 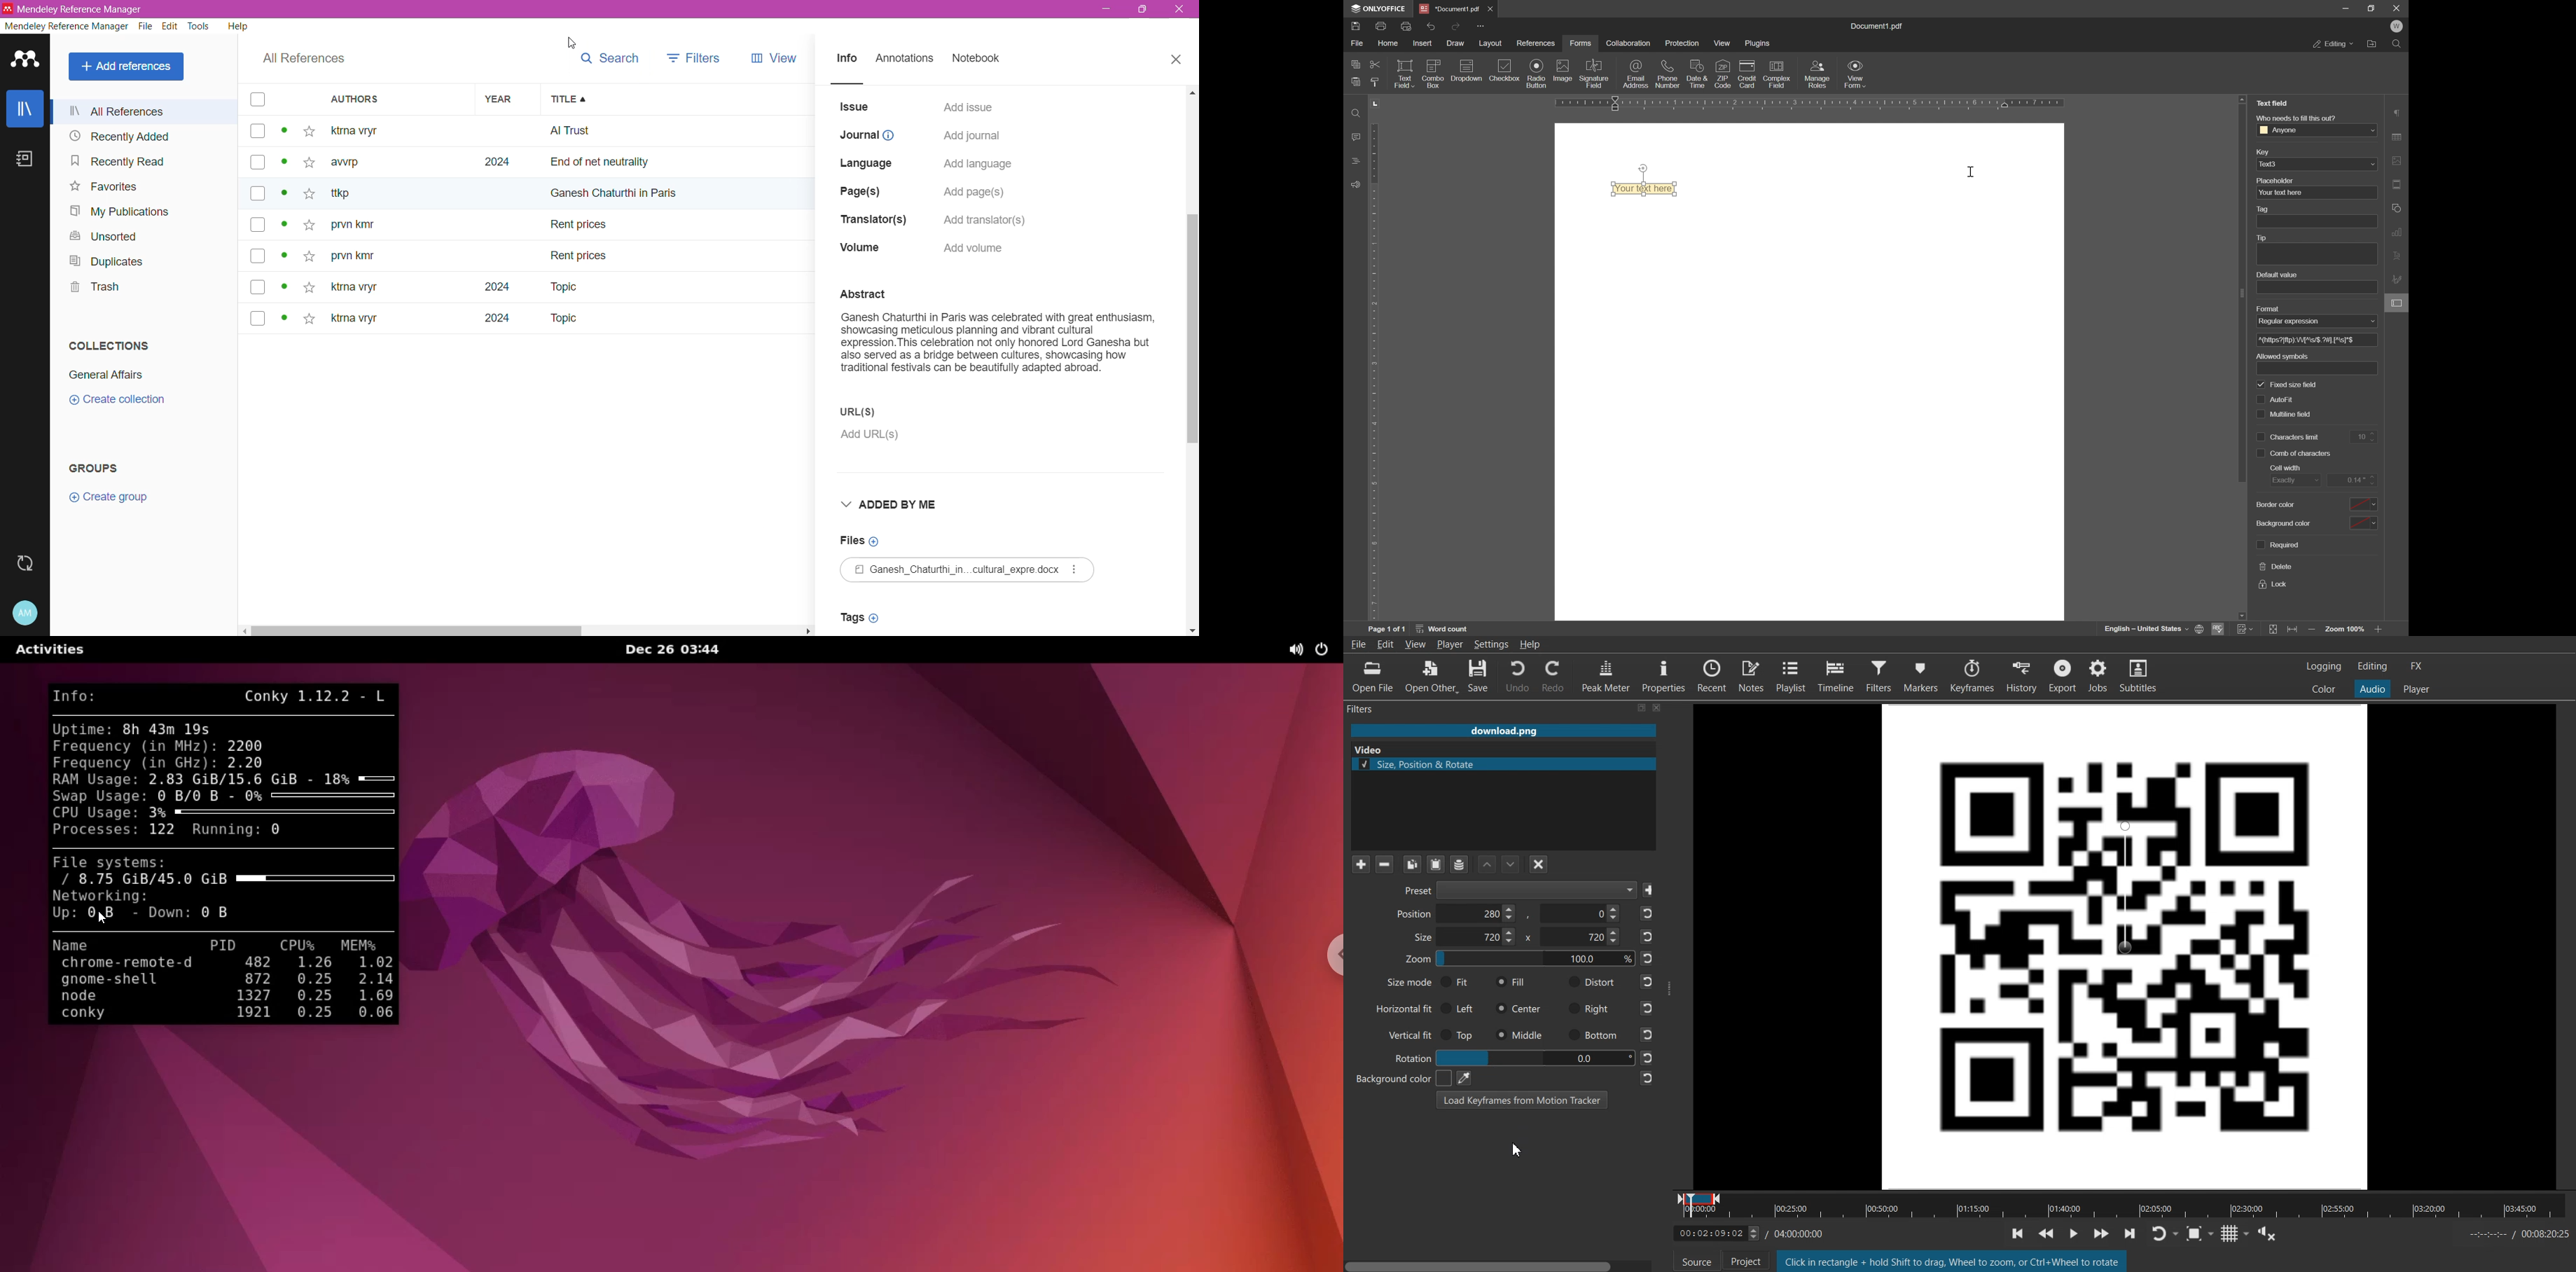 What do you see at coordinates (1562, 71) in the screenshot?
I see `image` at bounding box center [1562, 71].